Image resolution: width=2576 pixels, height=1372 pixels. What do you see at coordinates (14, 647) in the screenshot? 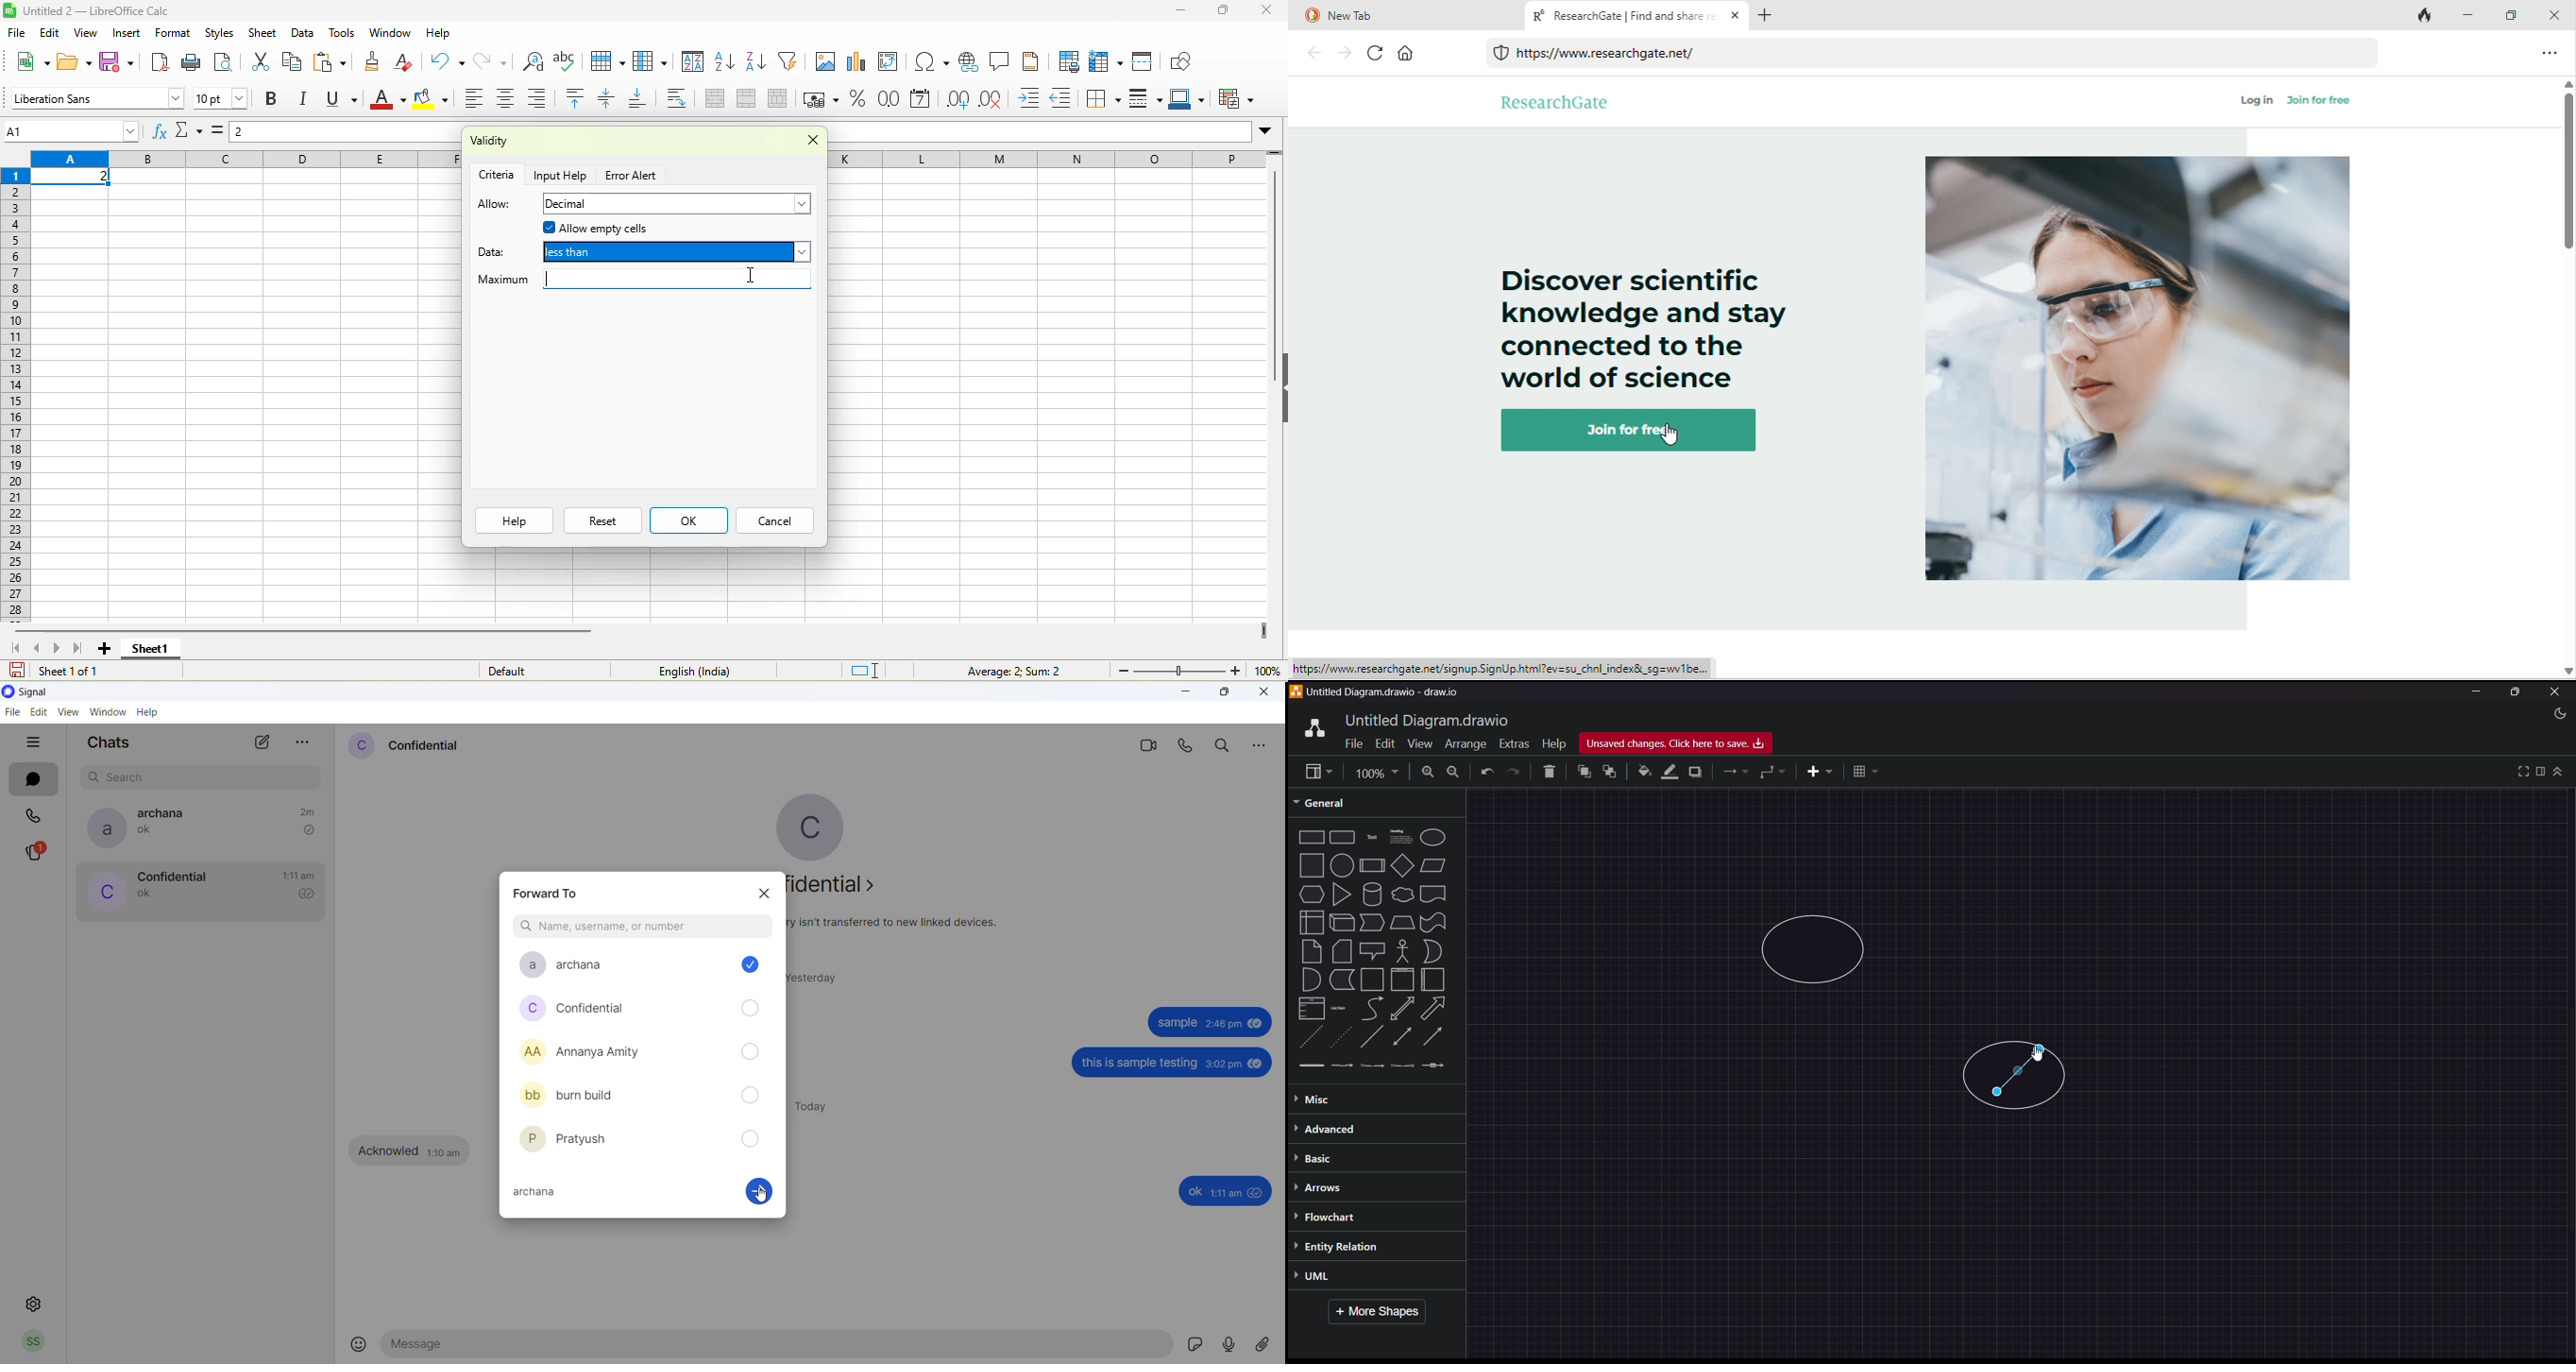
I see `scroll to first sheet` at bounding box center [14, 647].